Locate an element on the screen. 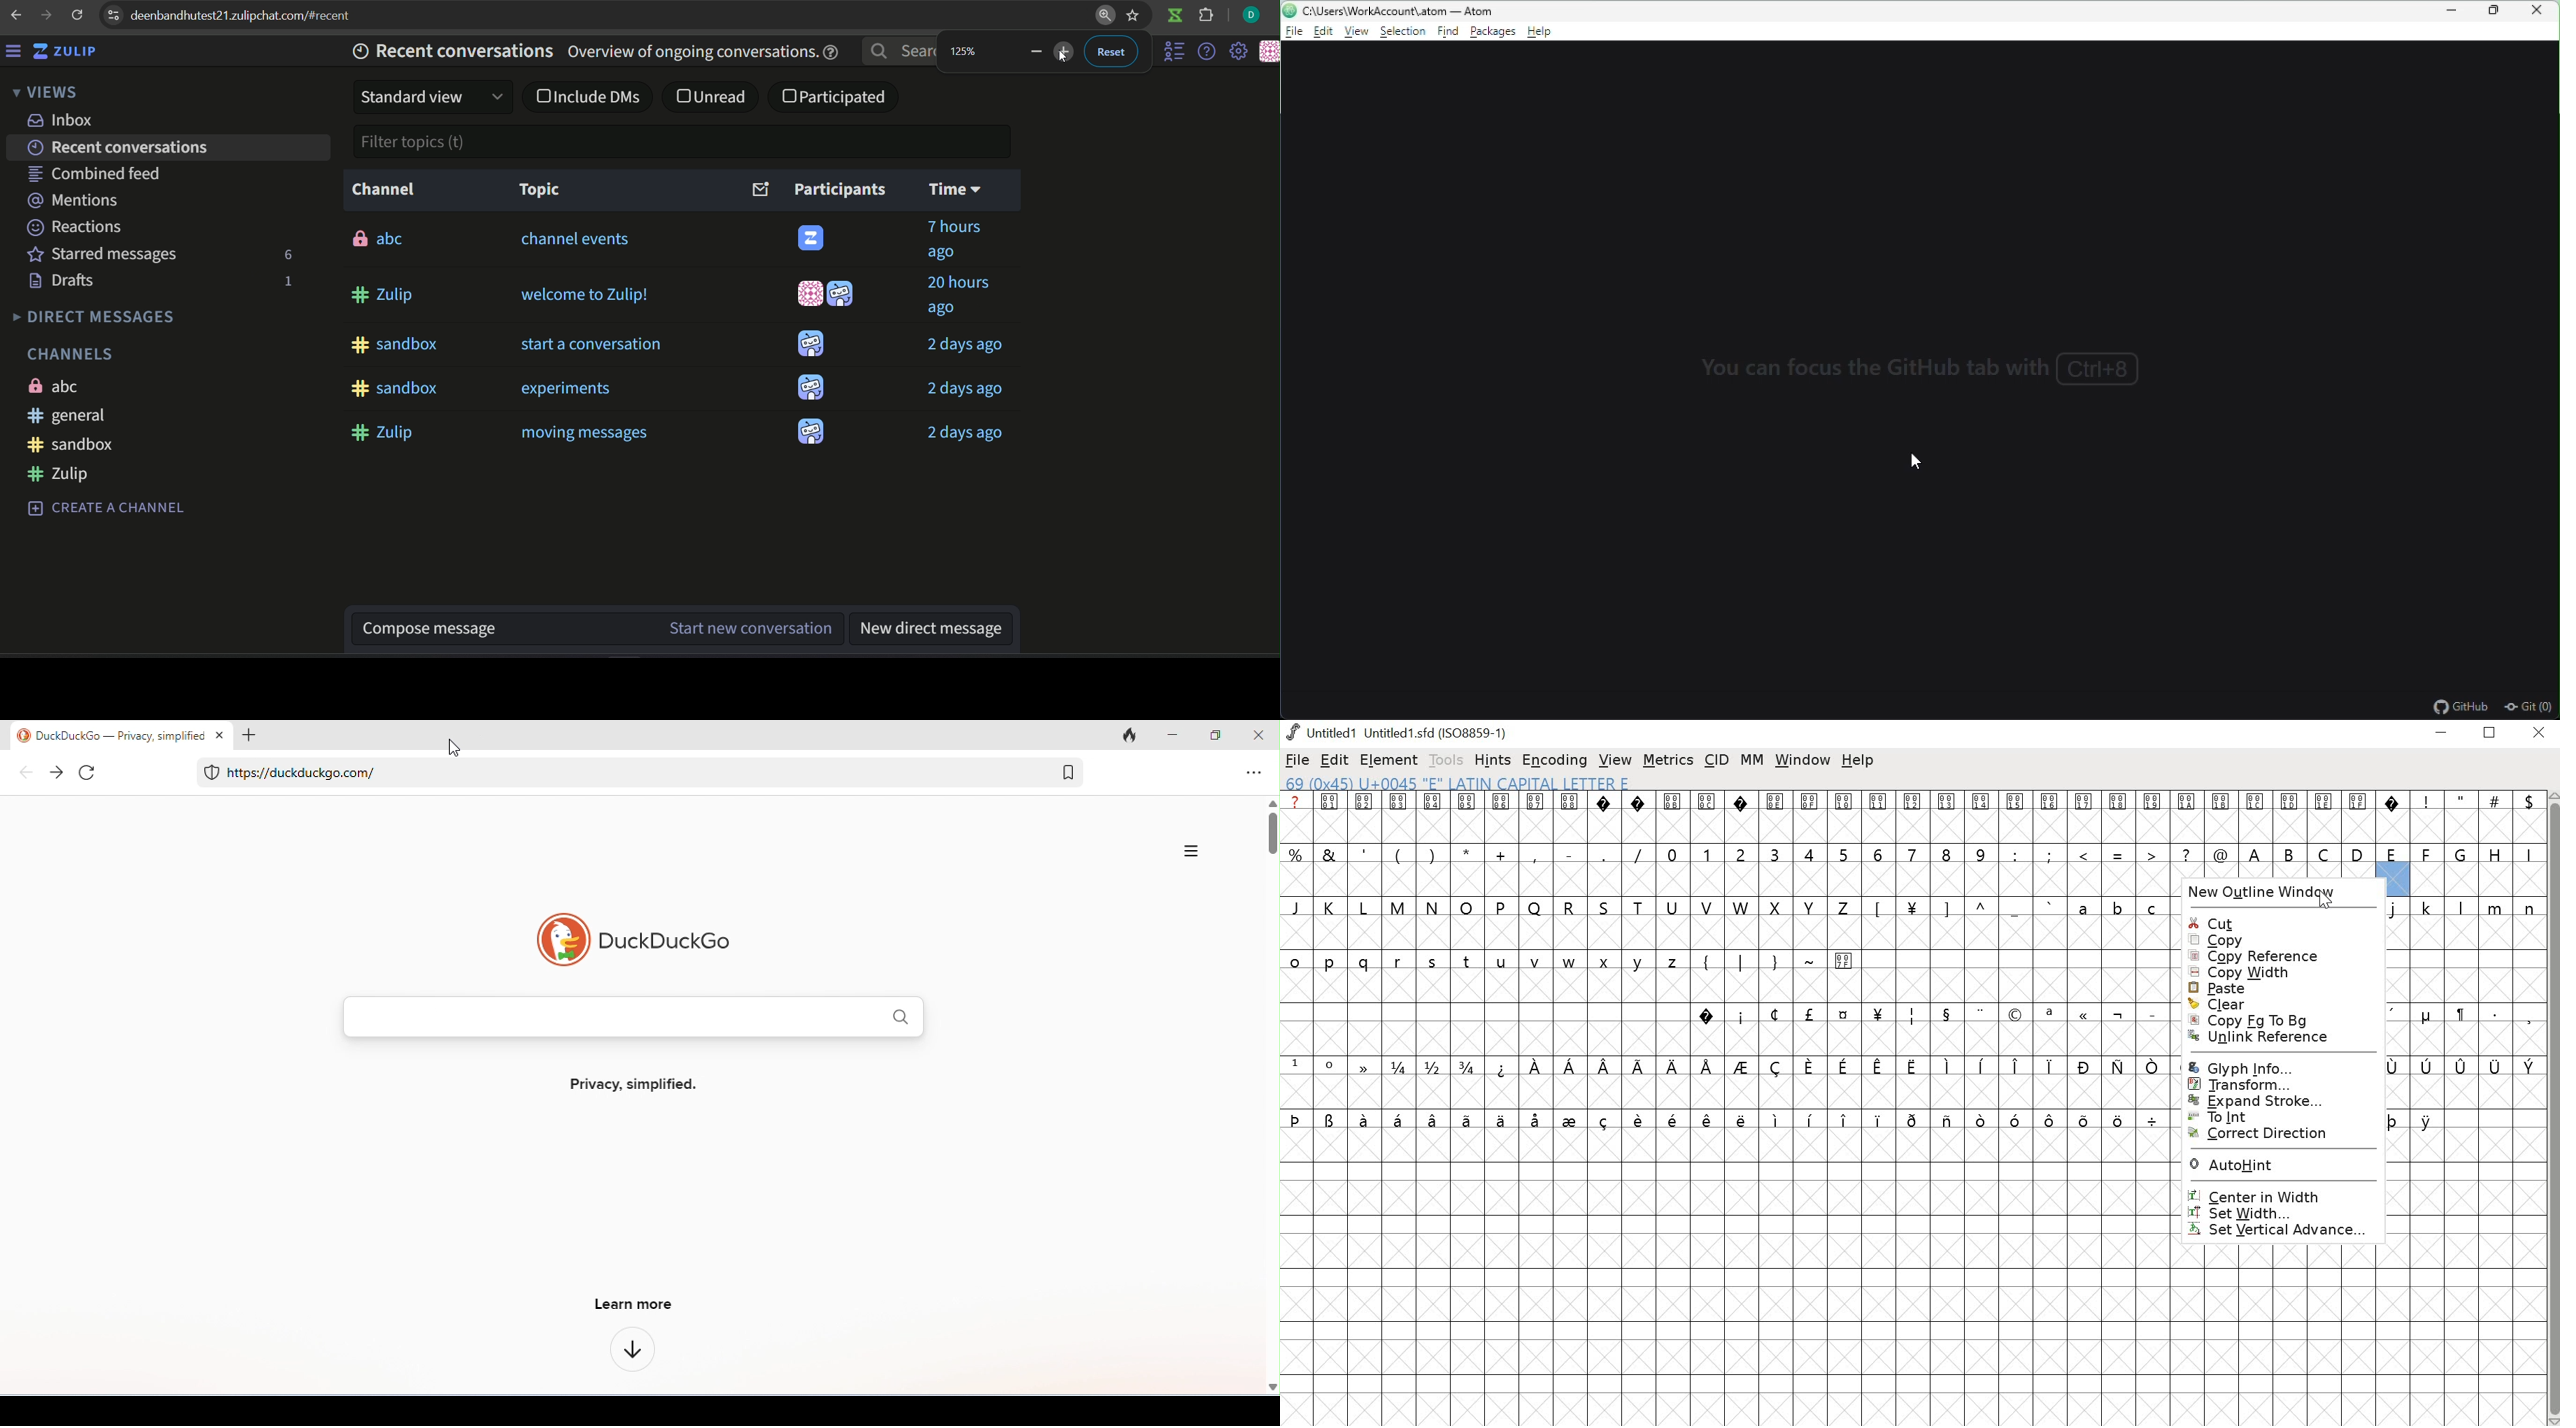  abc is located at coordinates (377, 236).